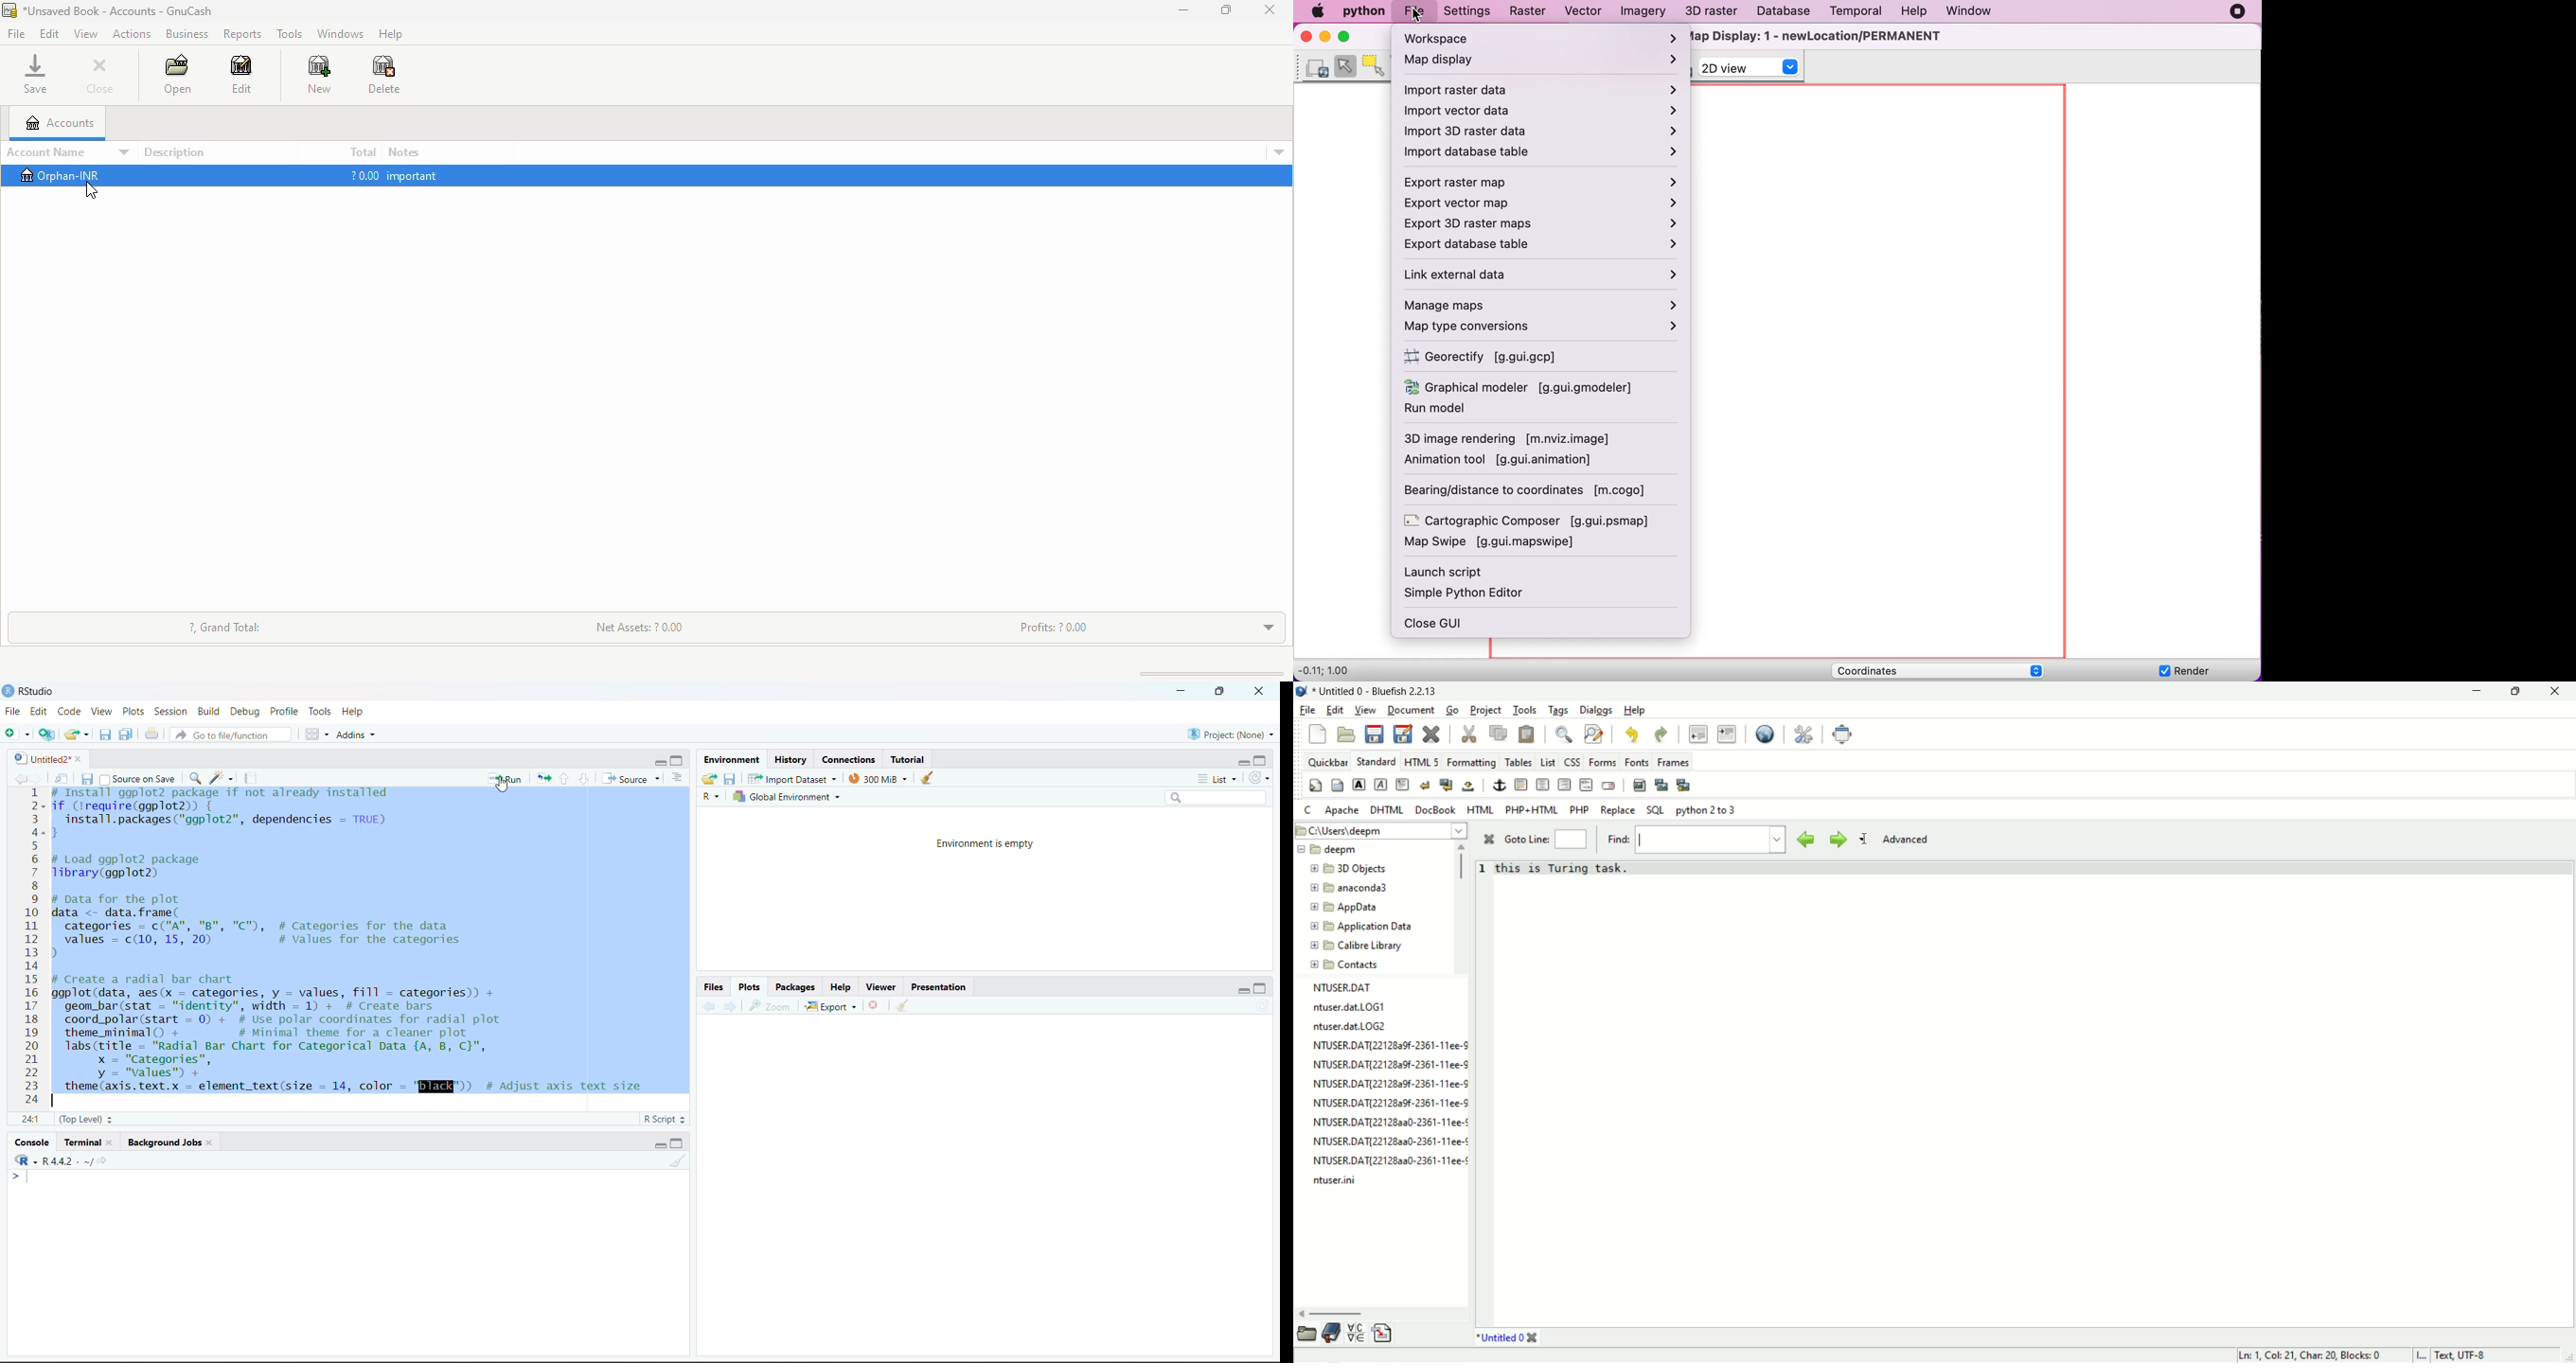  Describe the element at coordinates (171, 1143) in the screenshot. I see `Background Jobs` at that location.